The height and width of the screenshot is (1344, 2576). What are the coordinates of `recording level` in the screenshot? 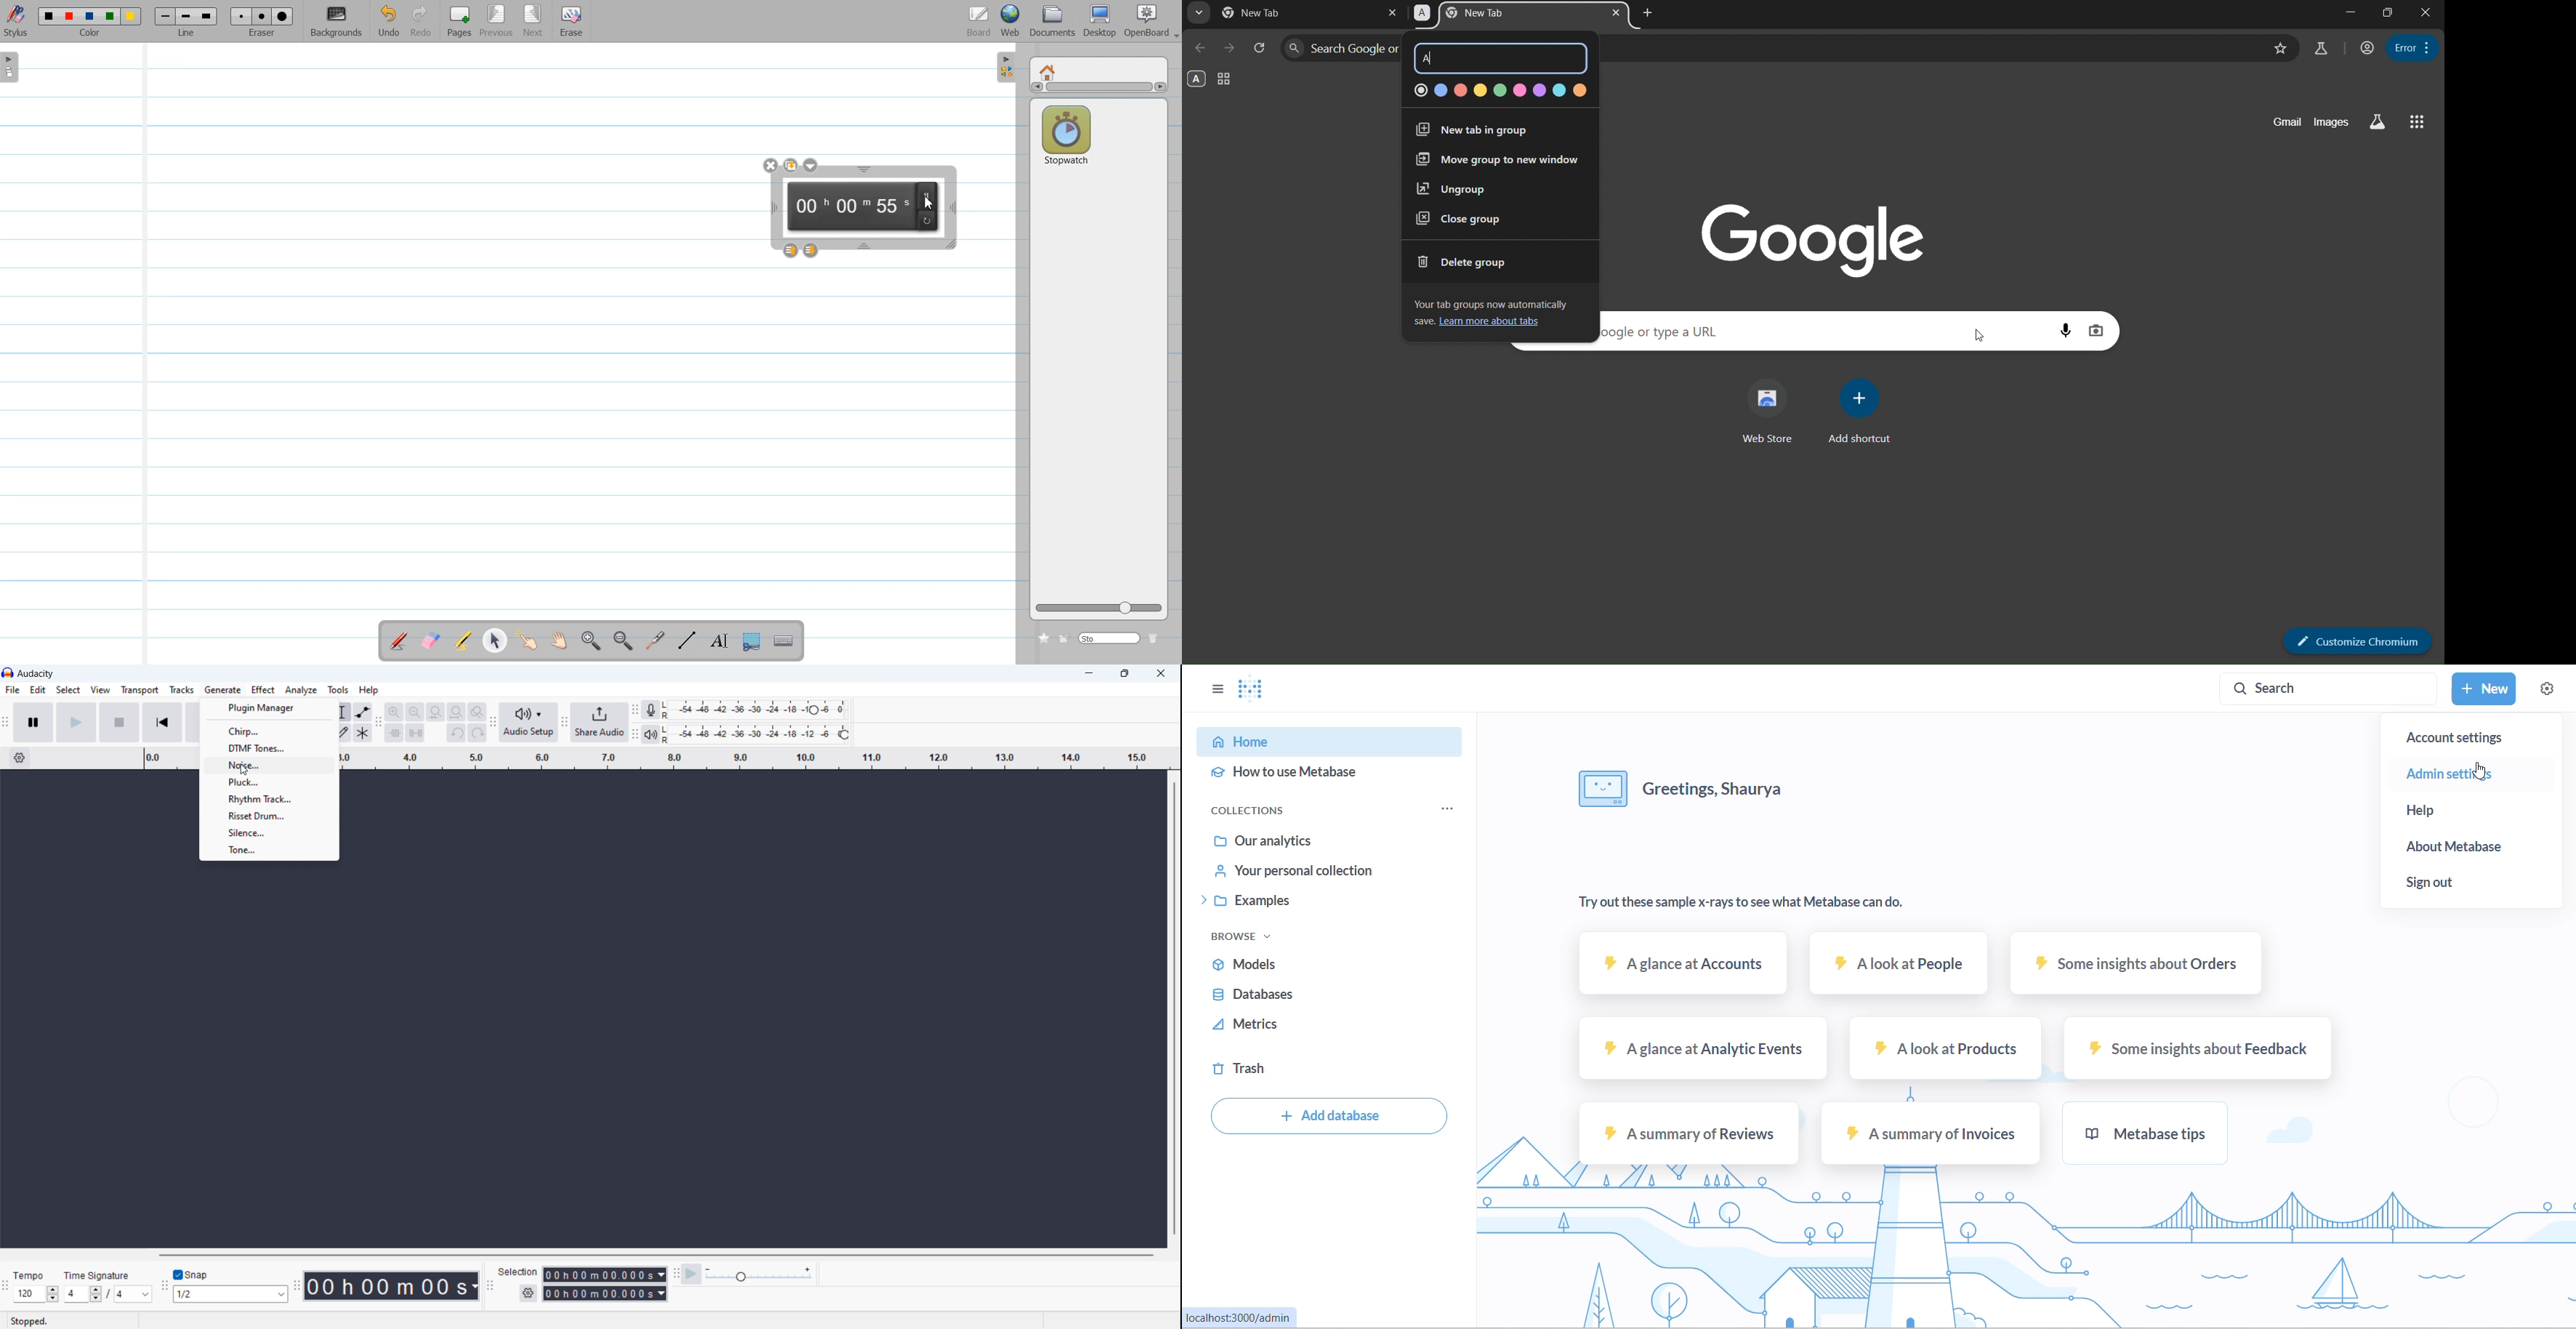 It's located at (763, 709).